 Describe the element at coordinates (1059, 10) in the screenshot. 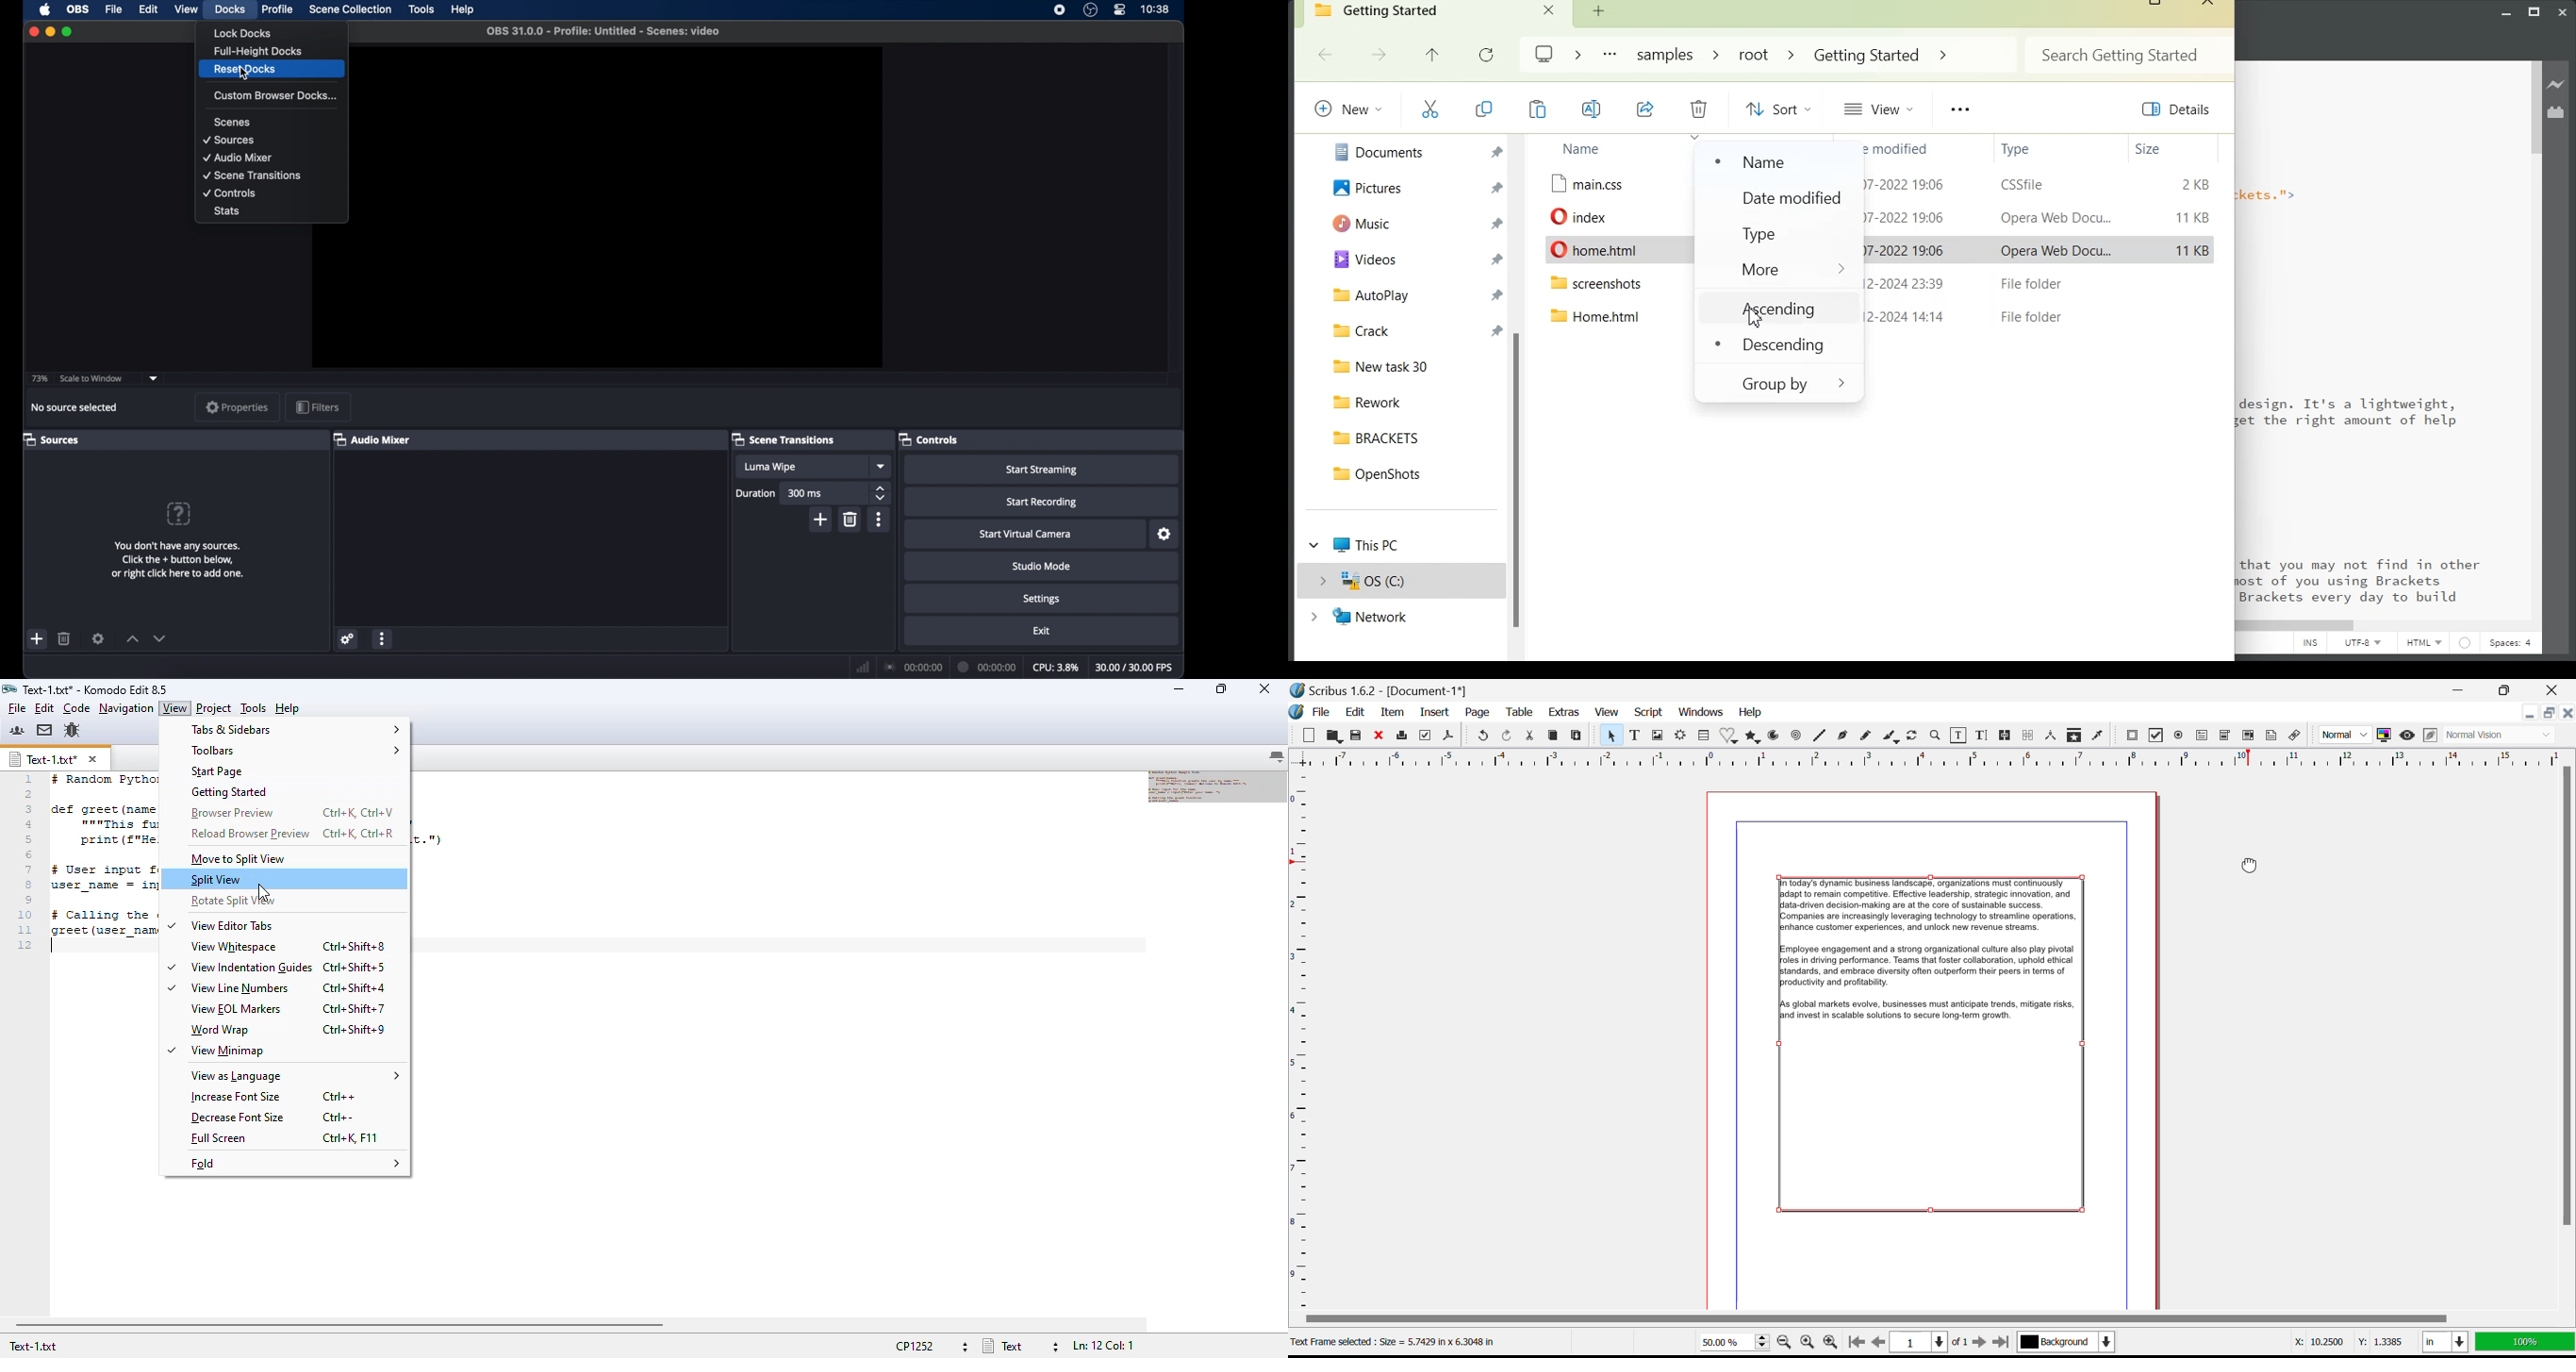

I see `screen recorder icon` at that location.